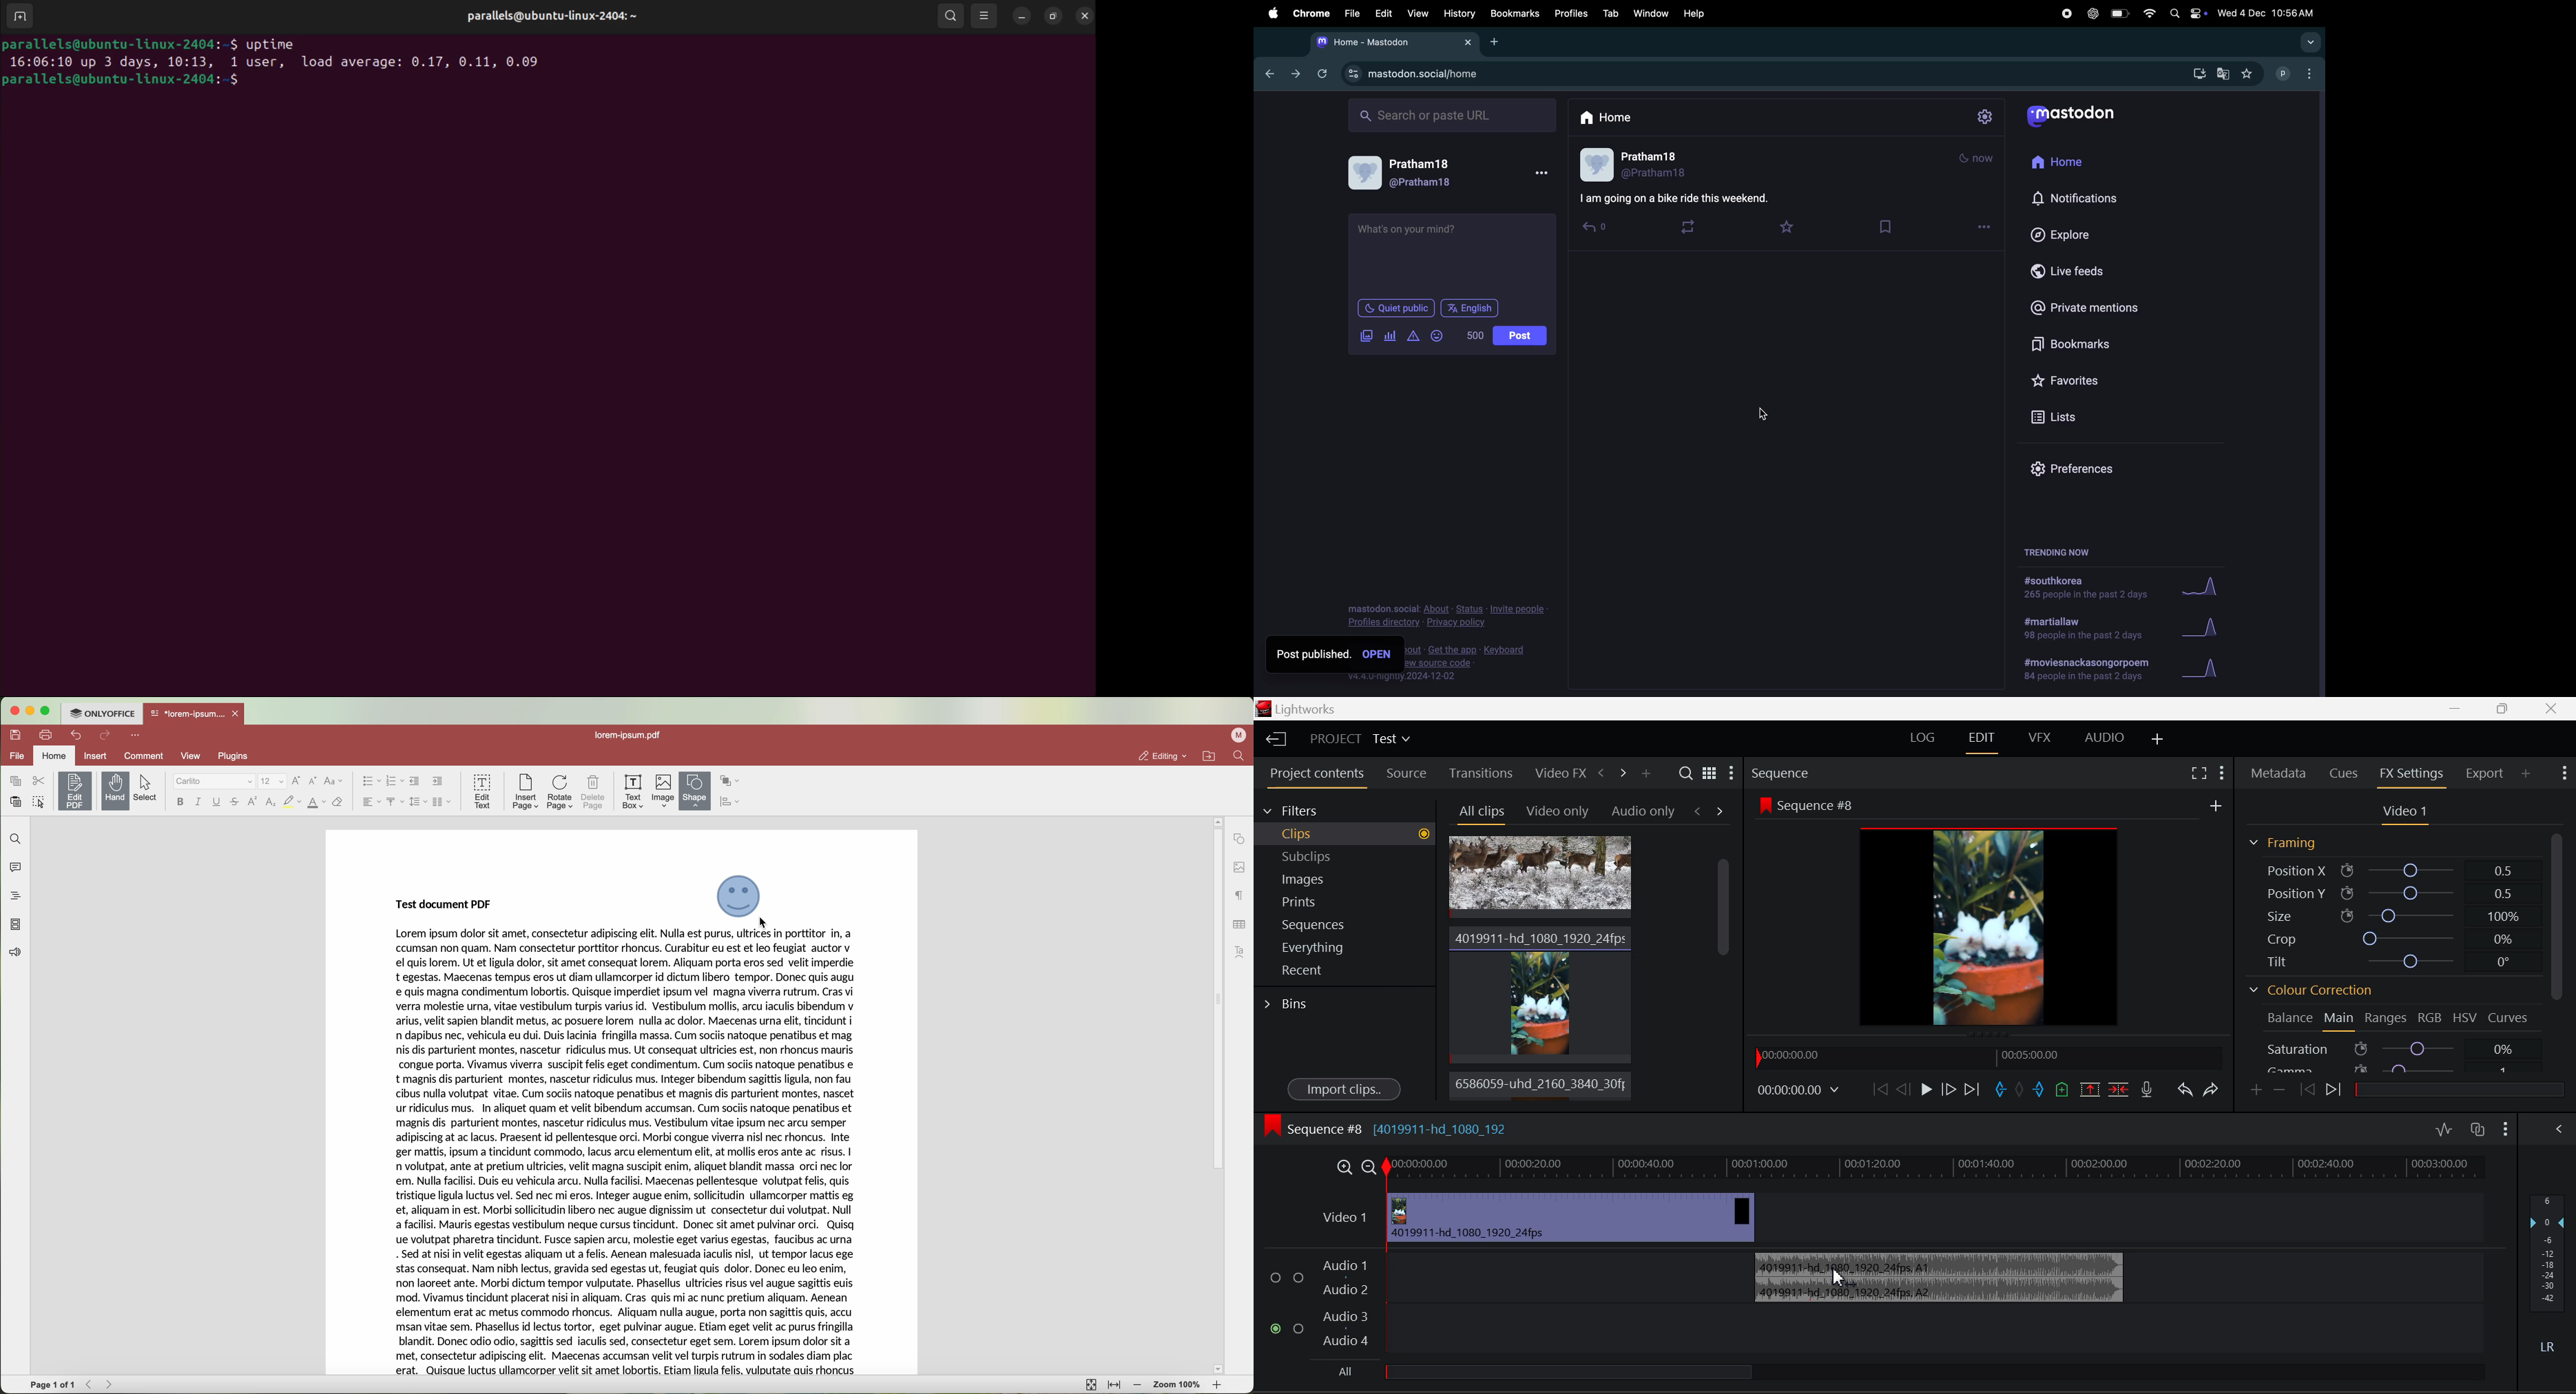  Describe the element at coordinates (2224, 73) in the screenshot. I see `Google translate` at that location.